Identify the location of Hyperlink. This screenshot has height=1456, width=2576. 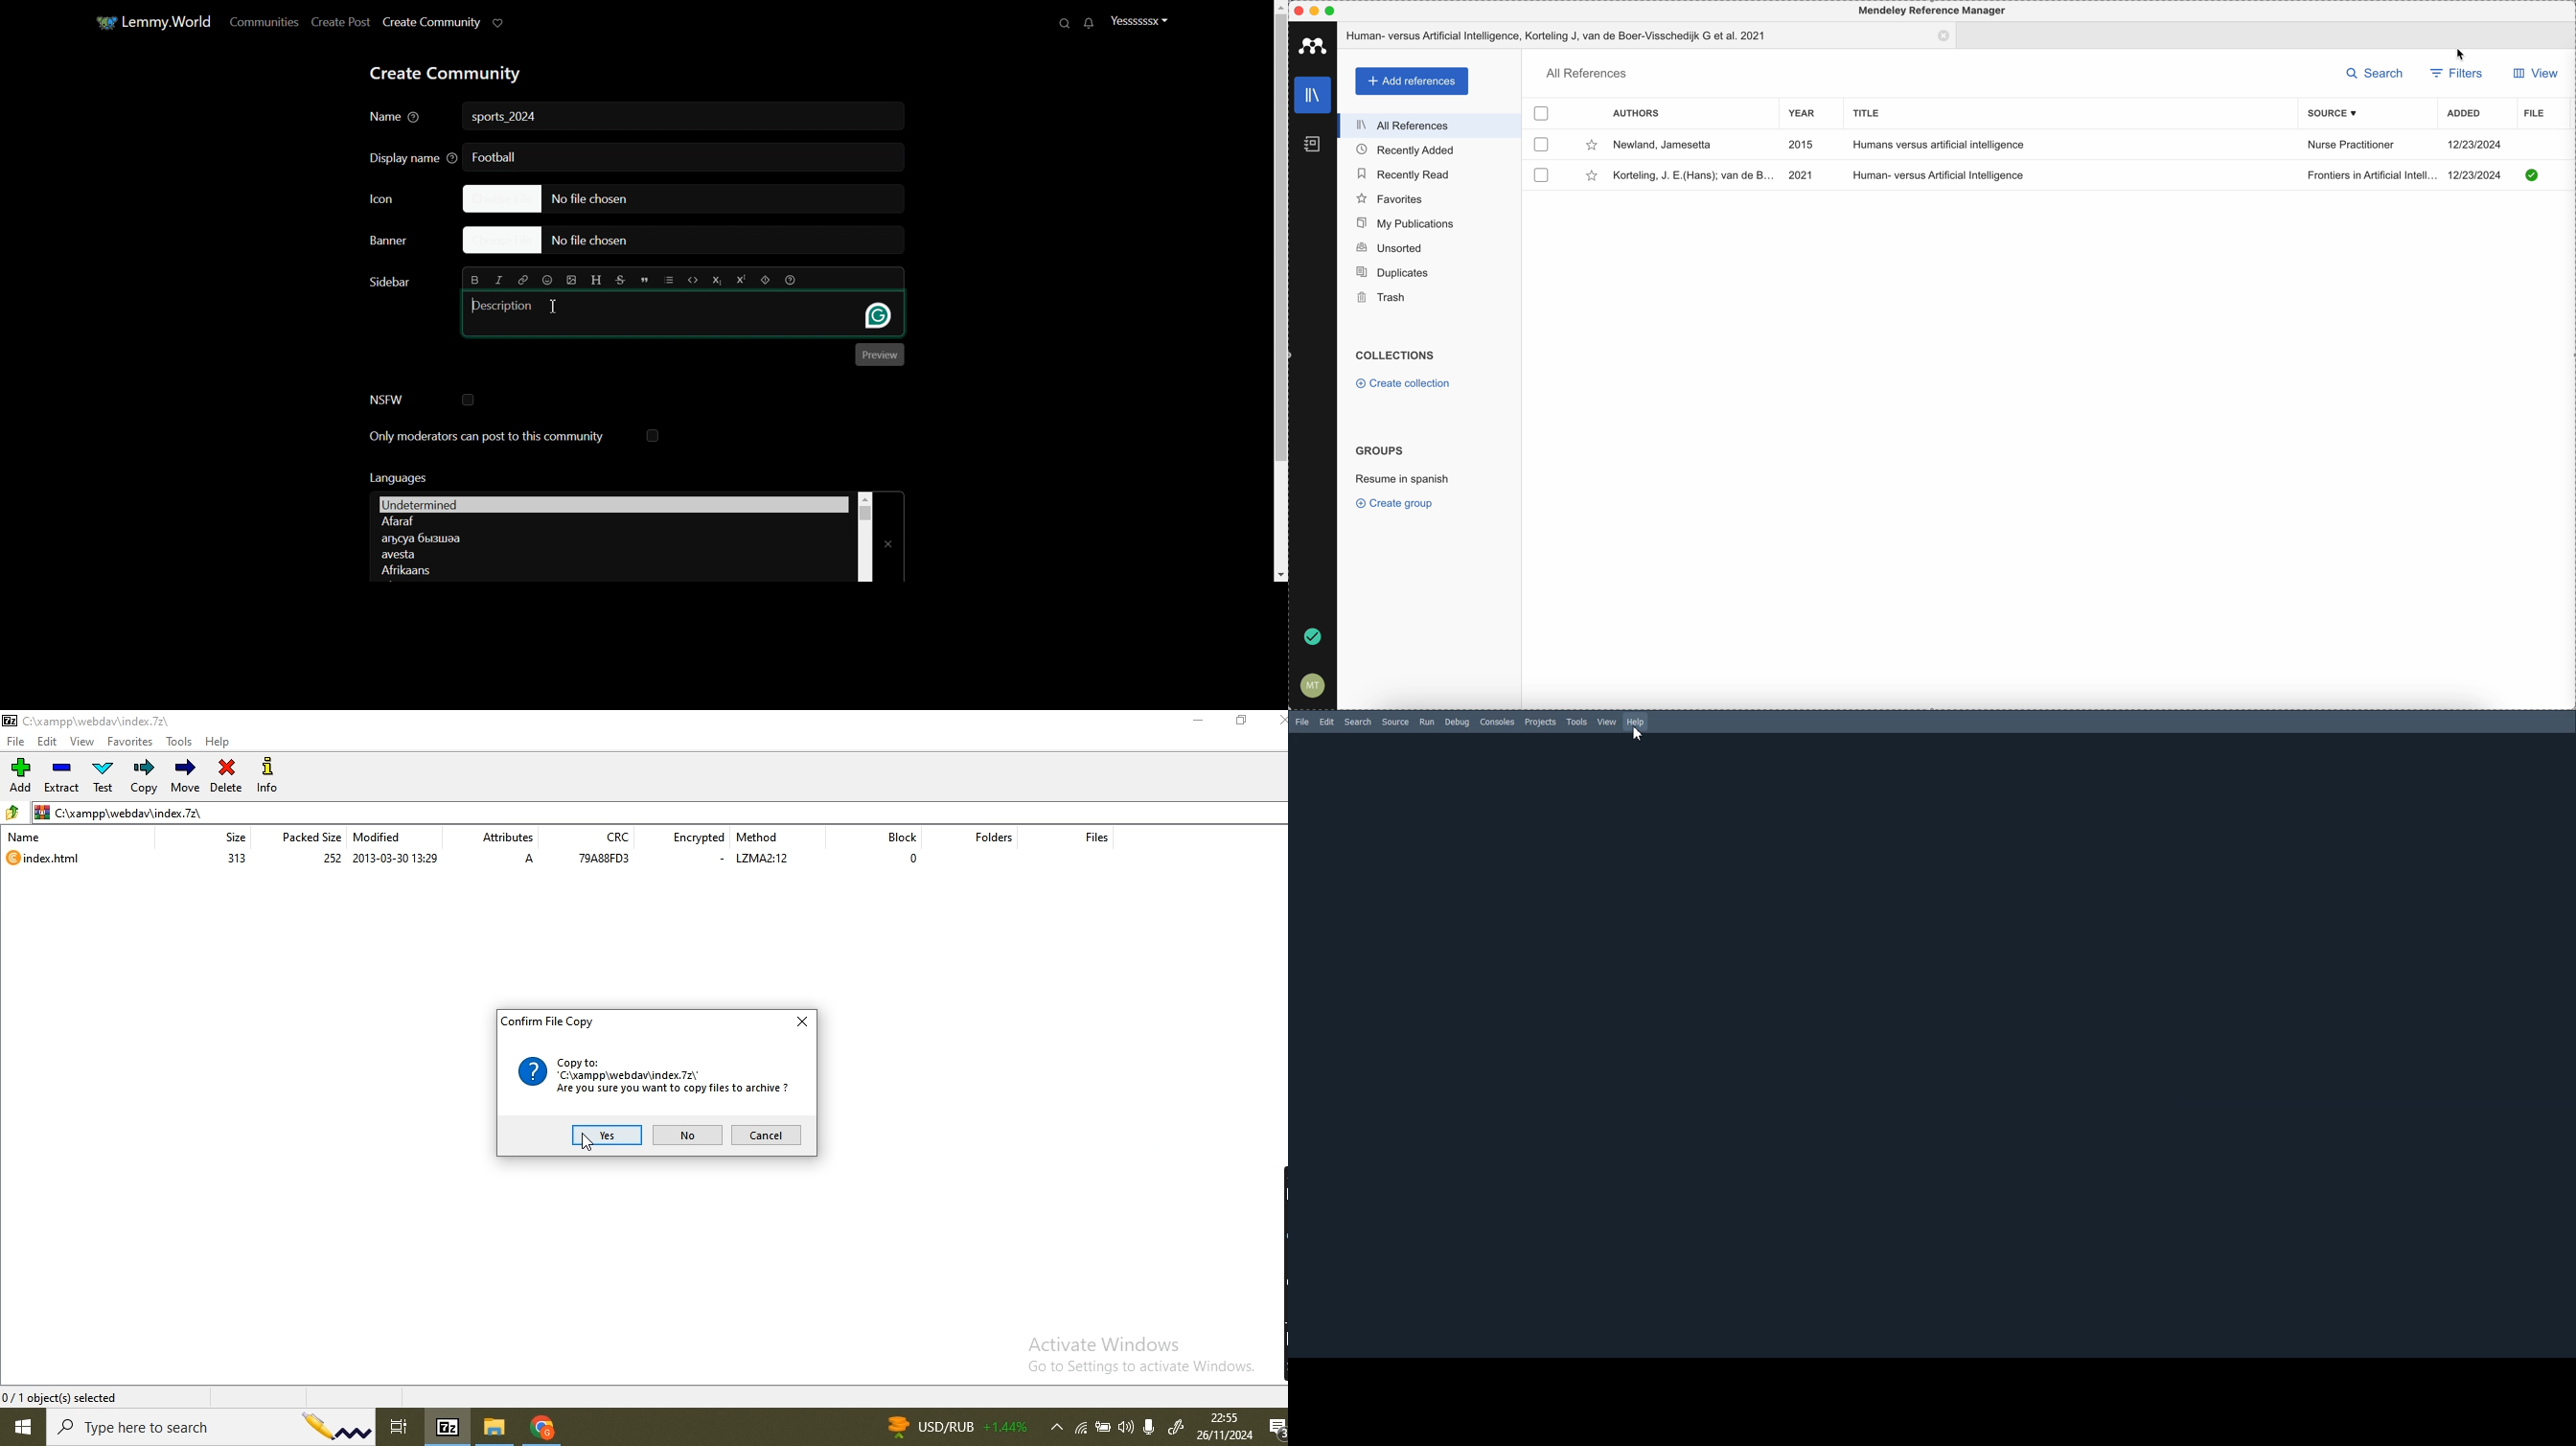
(522, 280).